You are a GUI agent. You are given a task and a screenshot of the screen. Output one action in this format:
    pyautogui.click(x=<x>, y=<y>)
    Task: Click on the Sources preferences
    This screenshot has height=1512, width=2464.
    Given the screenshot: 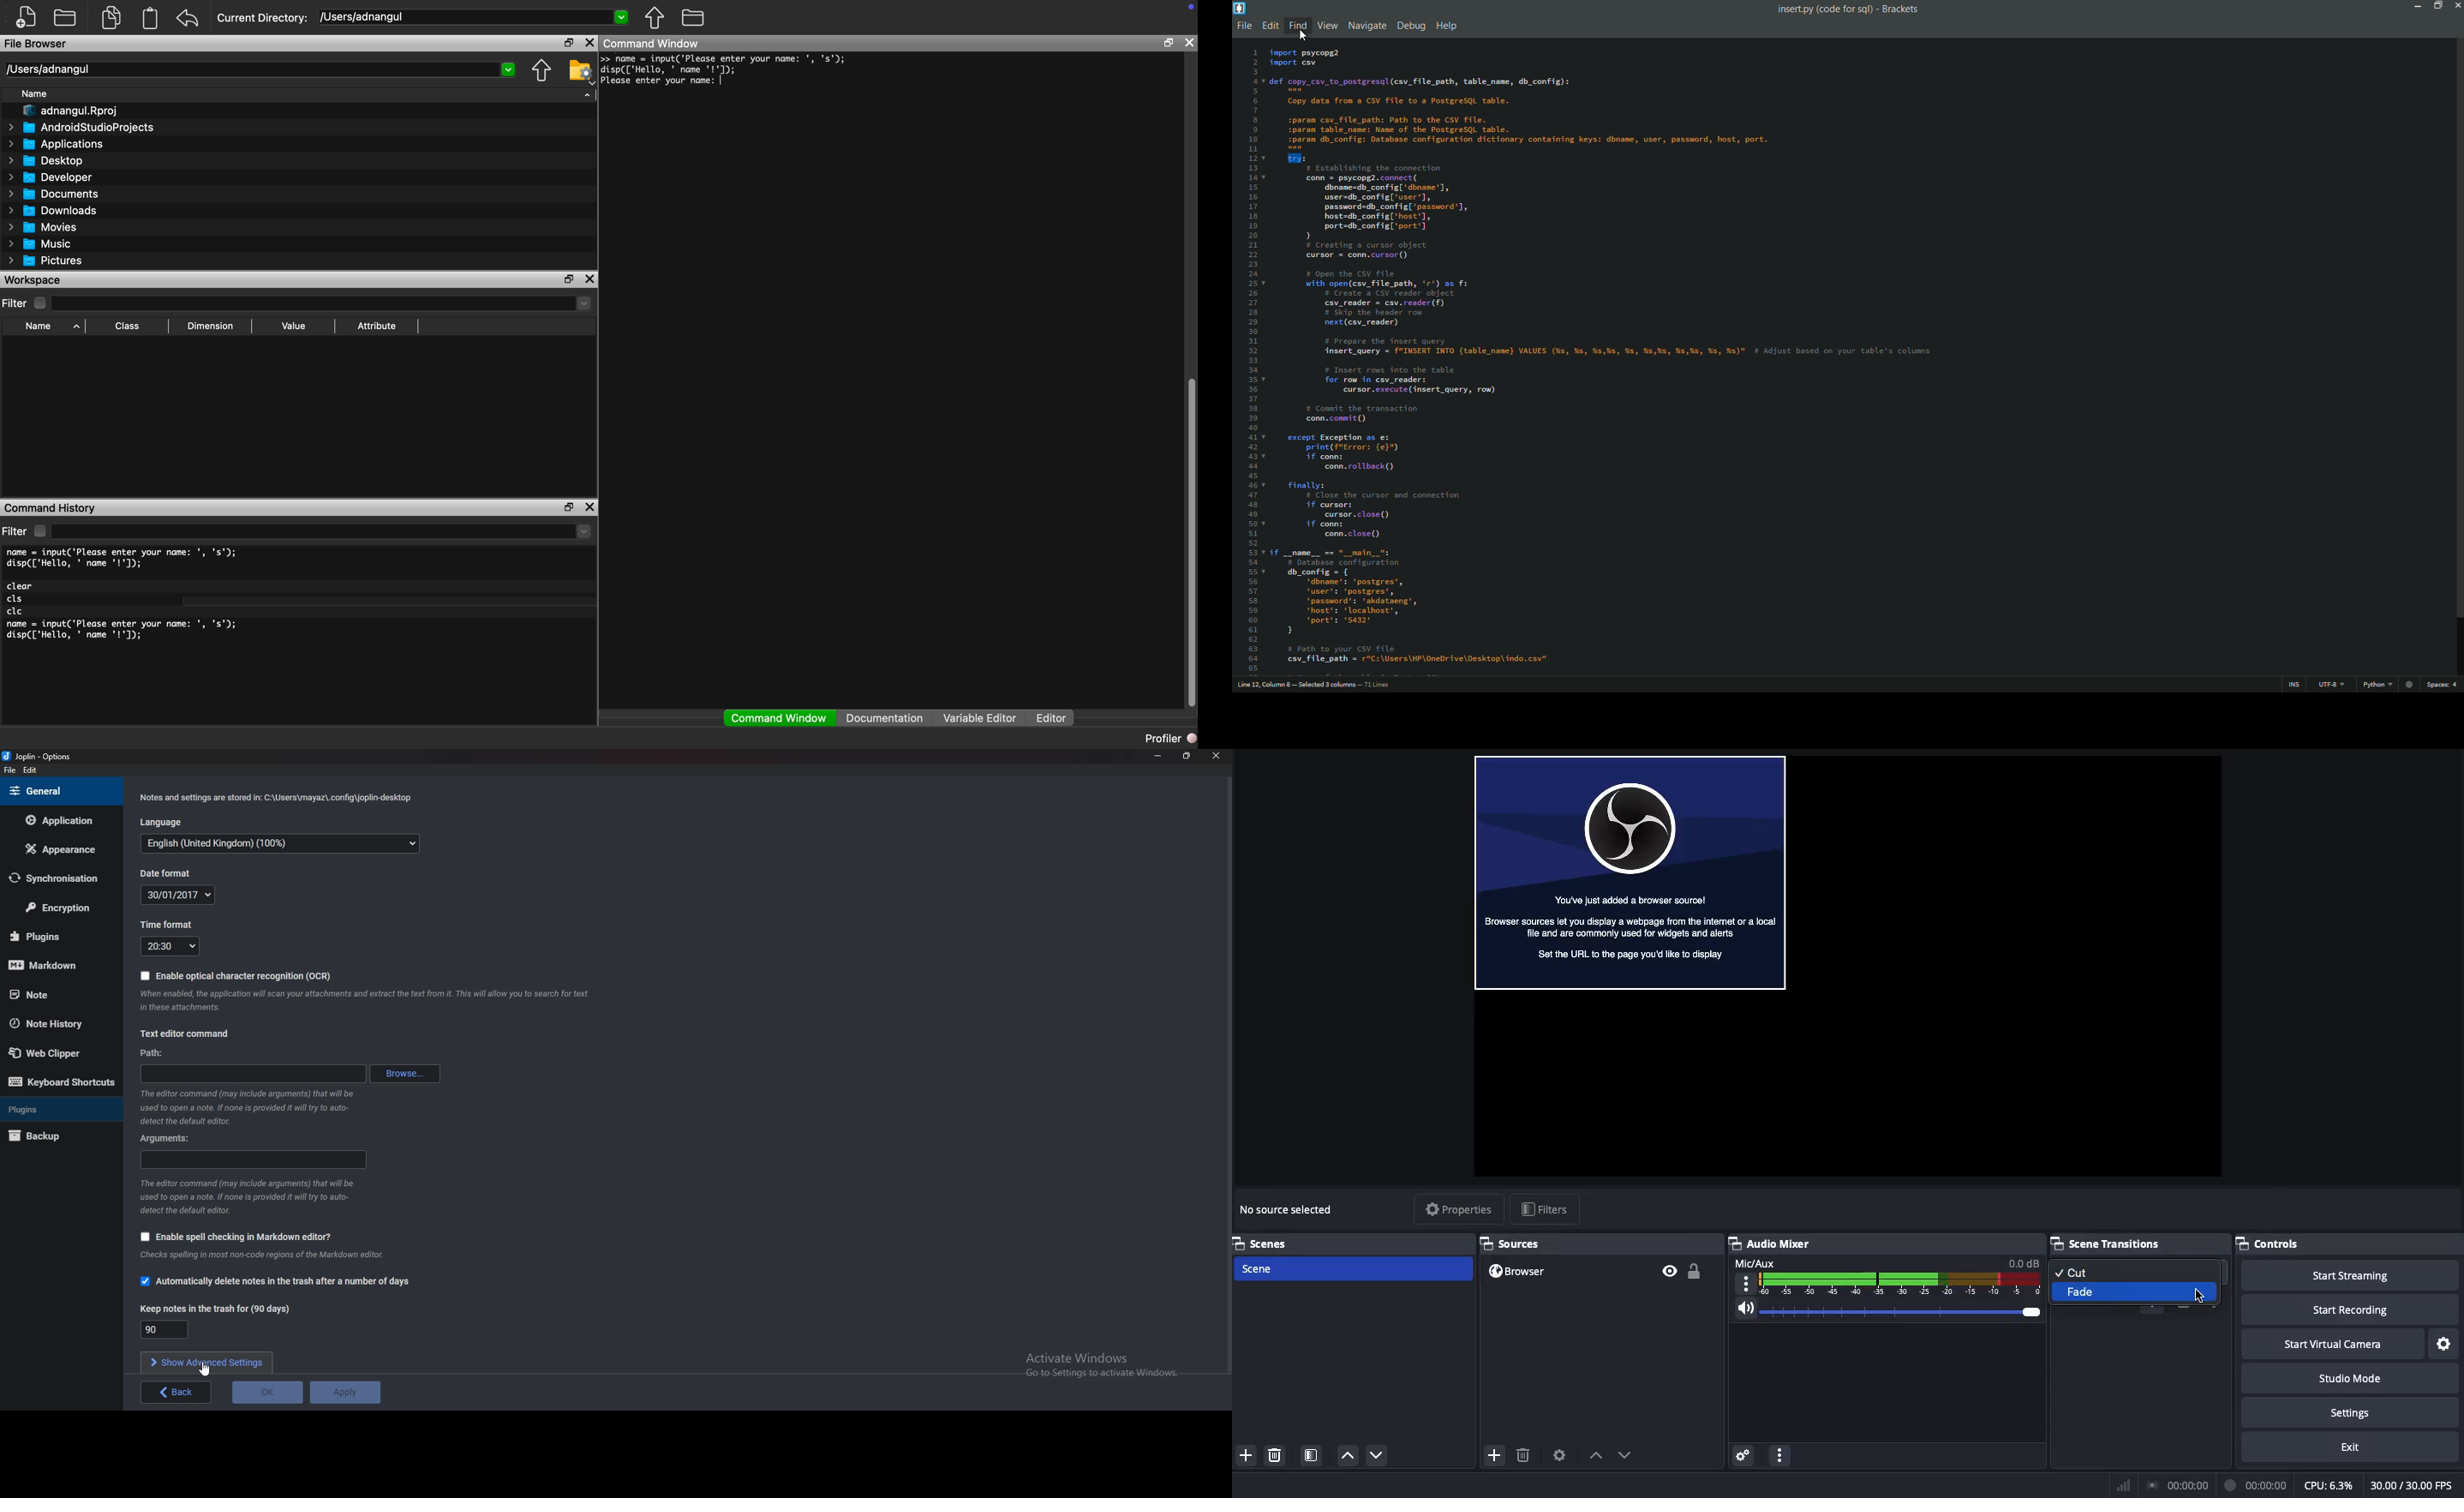 What is the action you would take?
    pyautogui.click(x=1562, y=1453)
    